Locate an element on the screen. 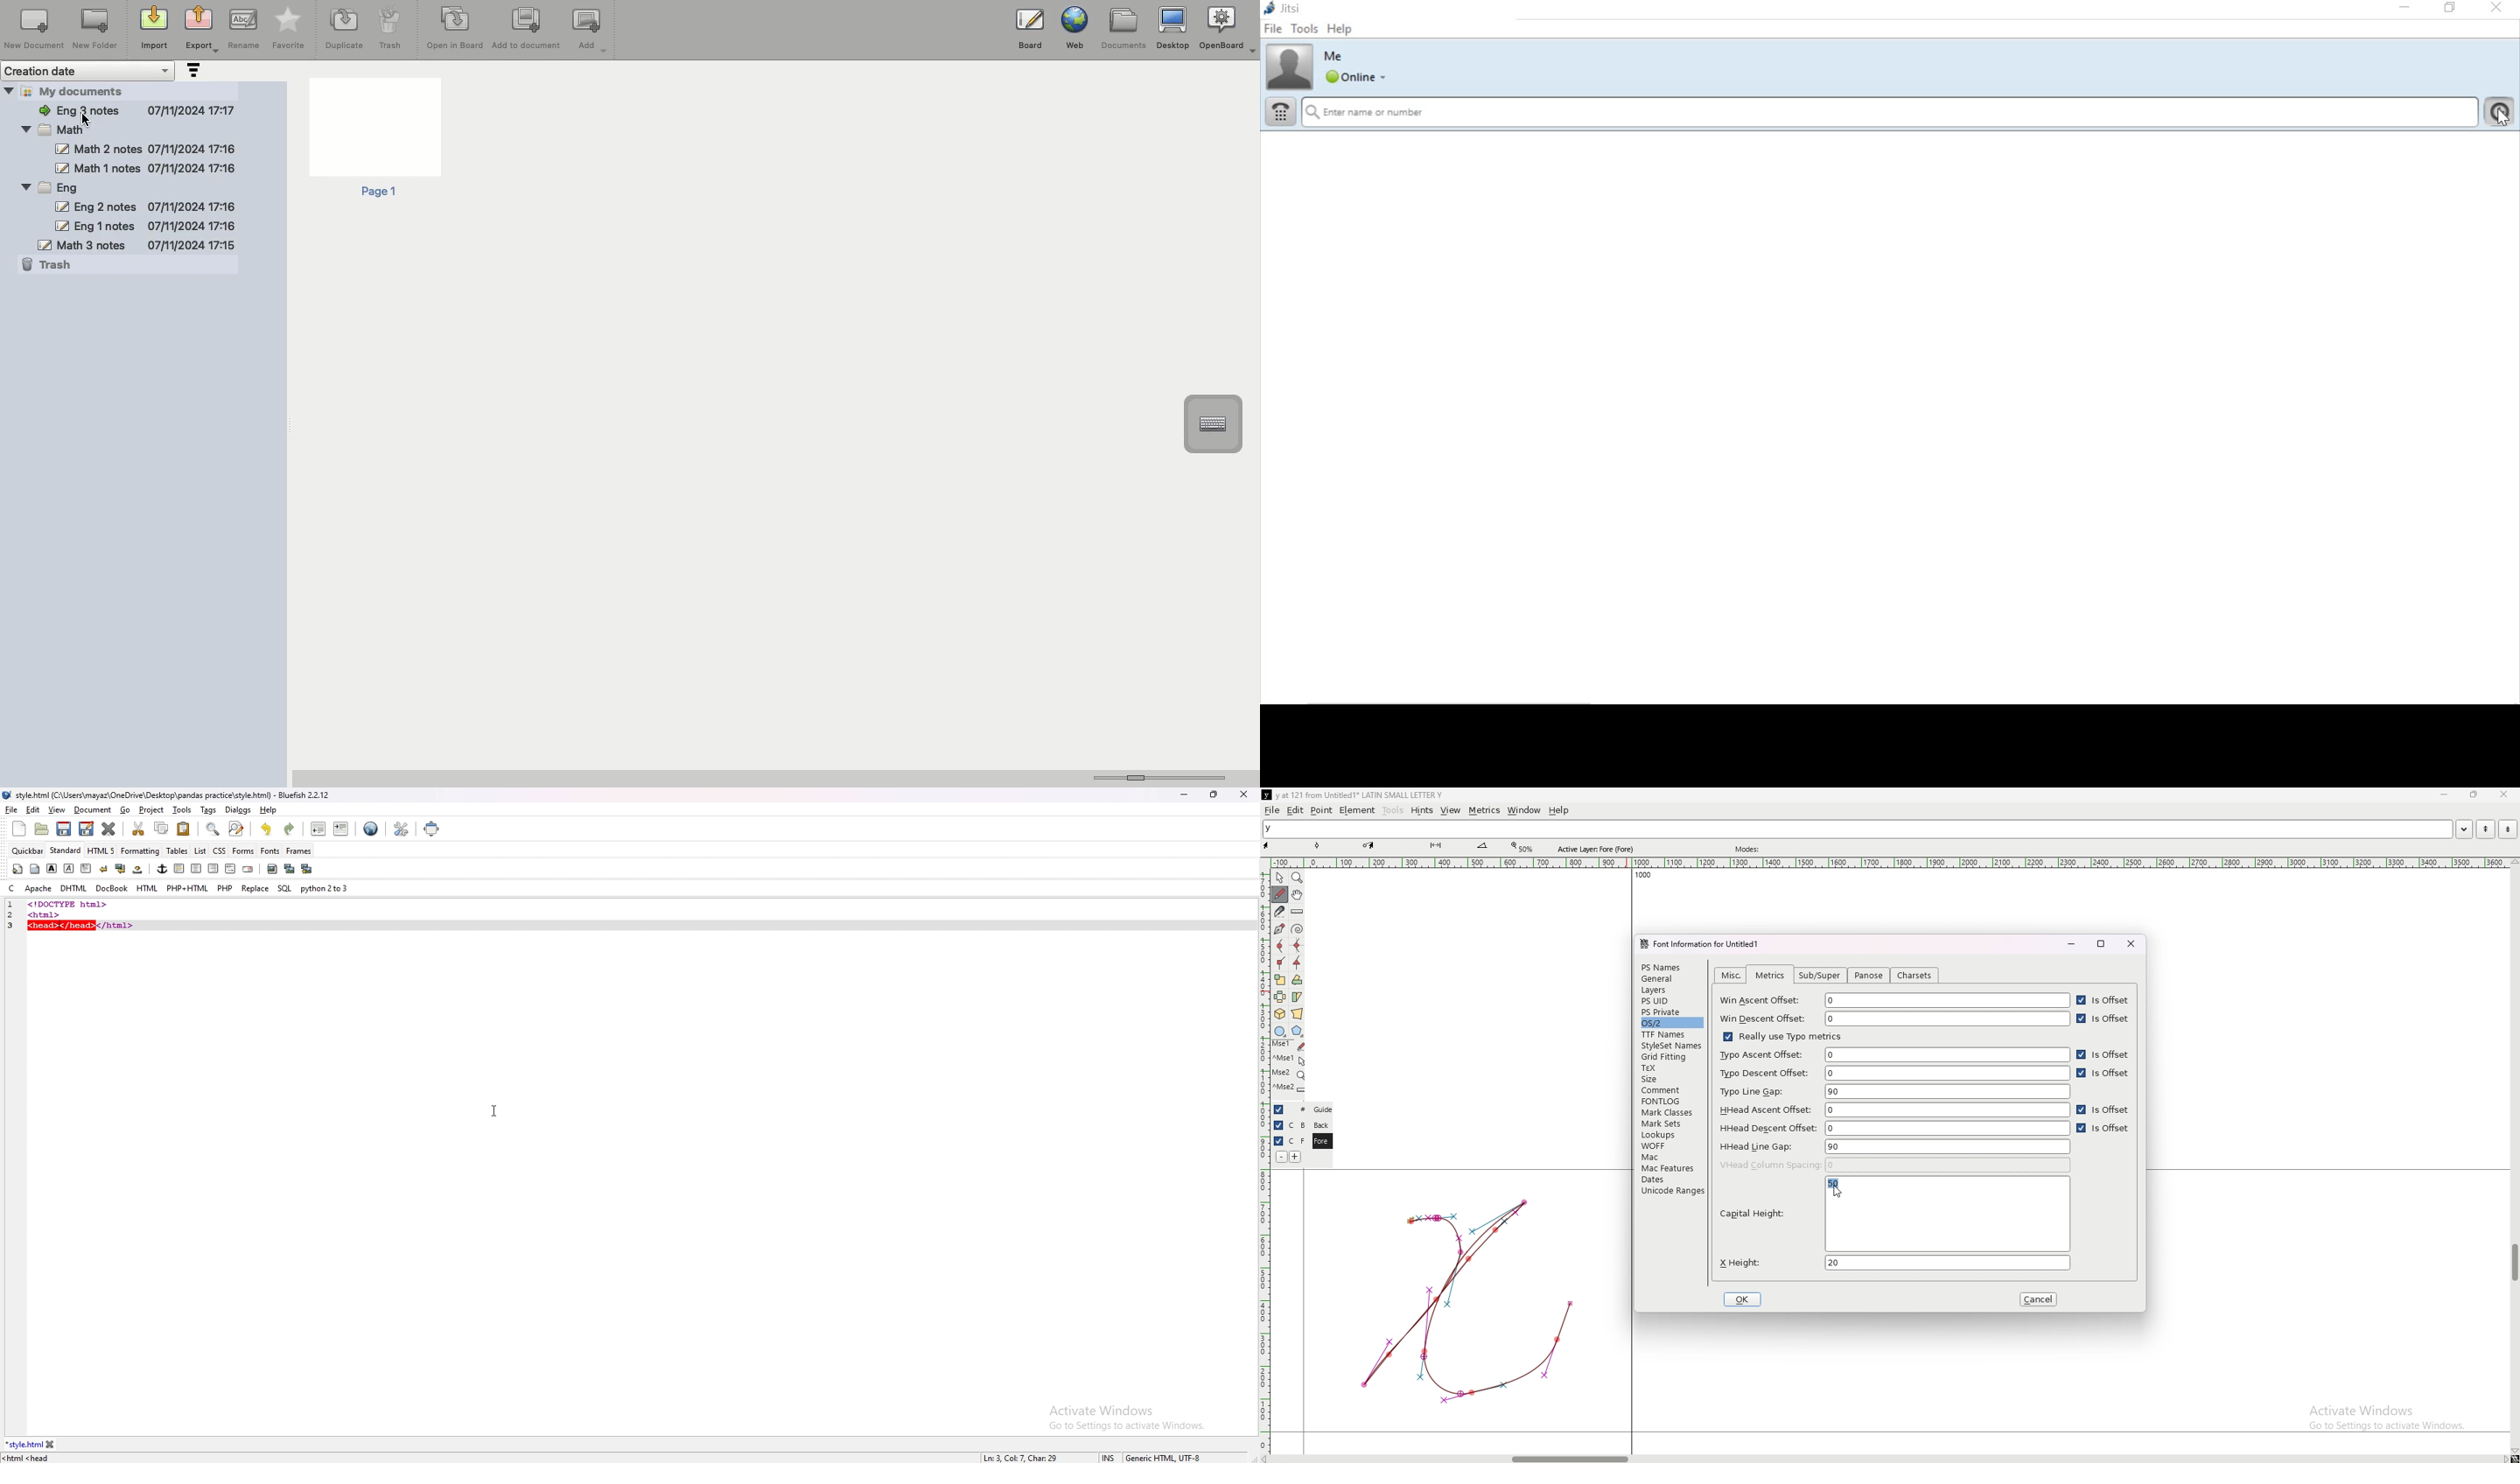 This screenshot has height=1484, width=2520. docbook is located at coordinates (112, 889).